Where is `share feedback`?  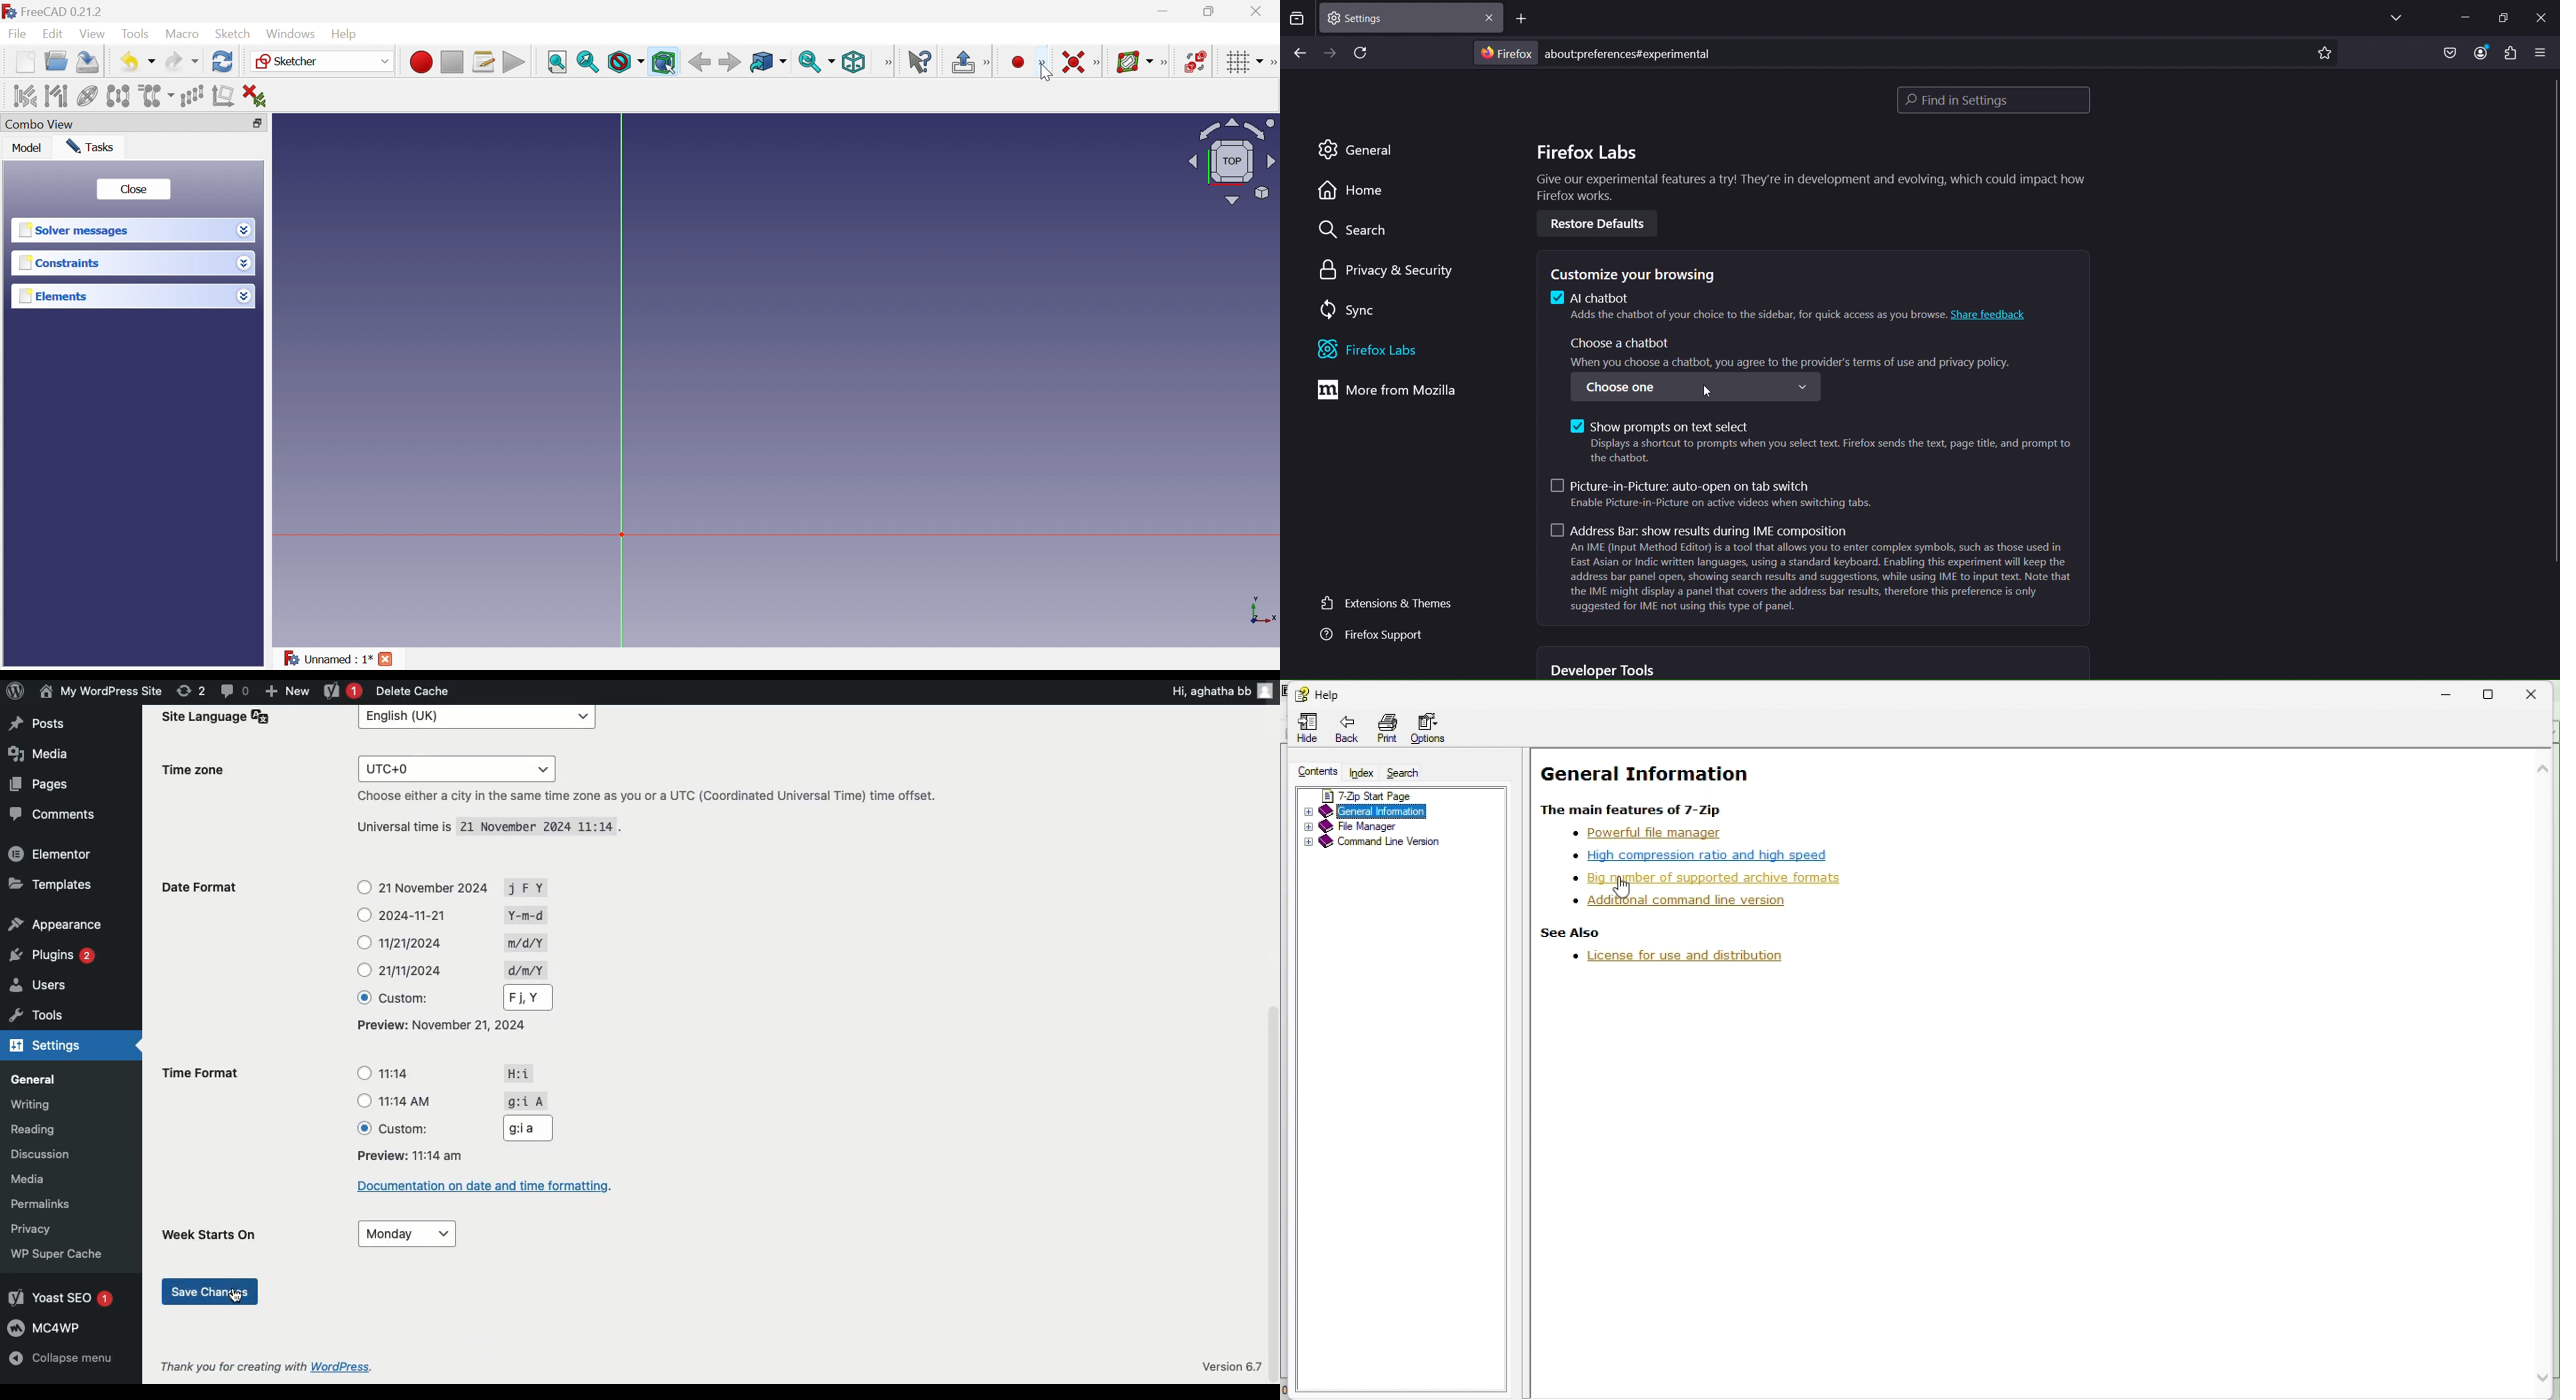
share feedback is located at coordinates (1993, 314).